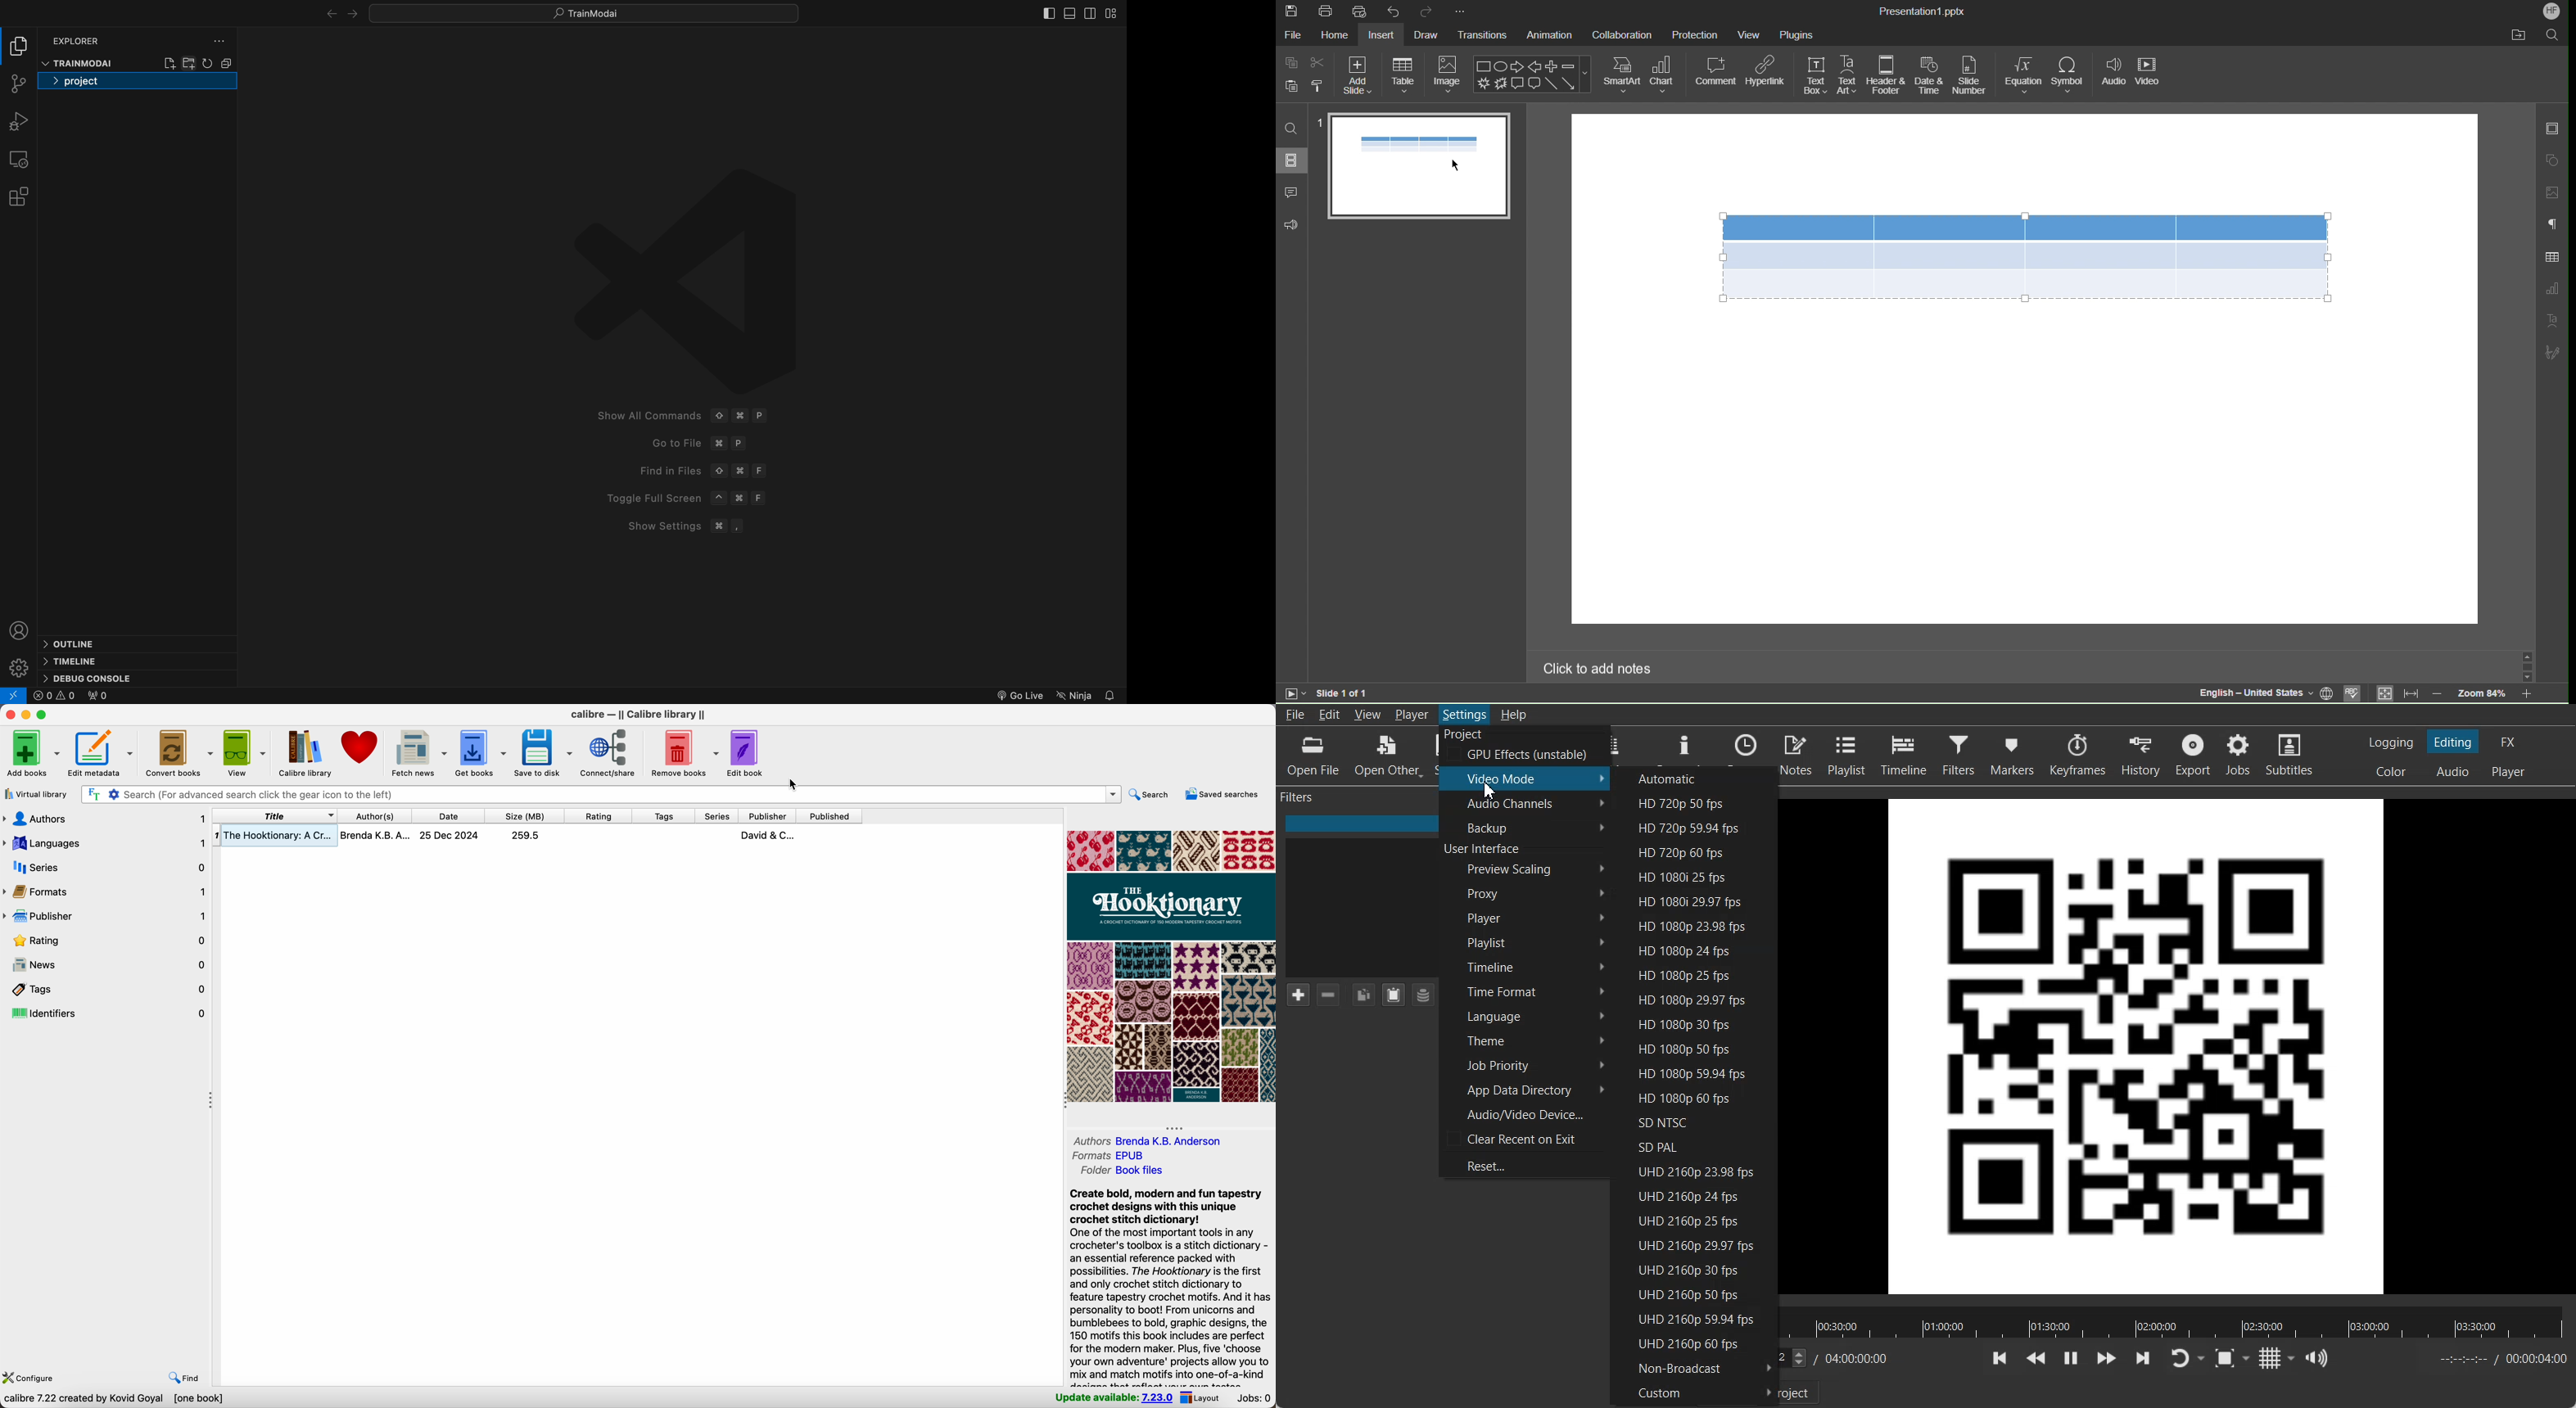  What do you see at coordinates (2510, 773) in the screenshot?
I see `Switch to the Player only layout` at bounding box center [2510, 773].